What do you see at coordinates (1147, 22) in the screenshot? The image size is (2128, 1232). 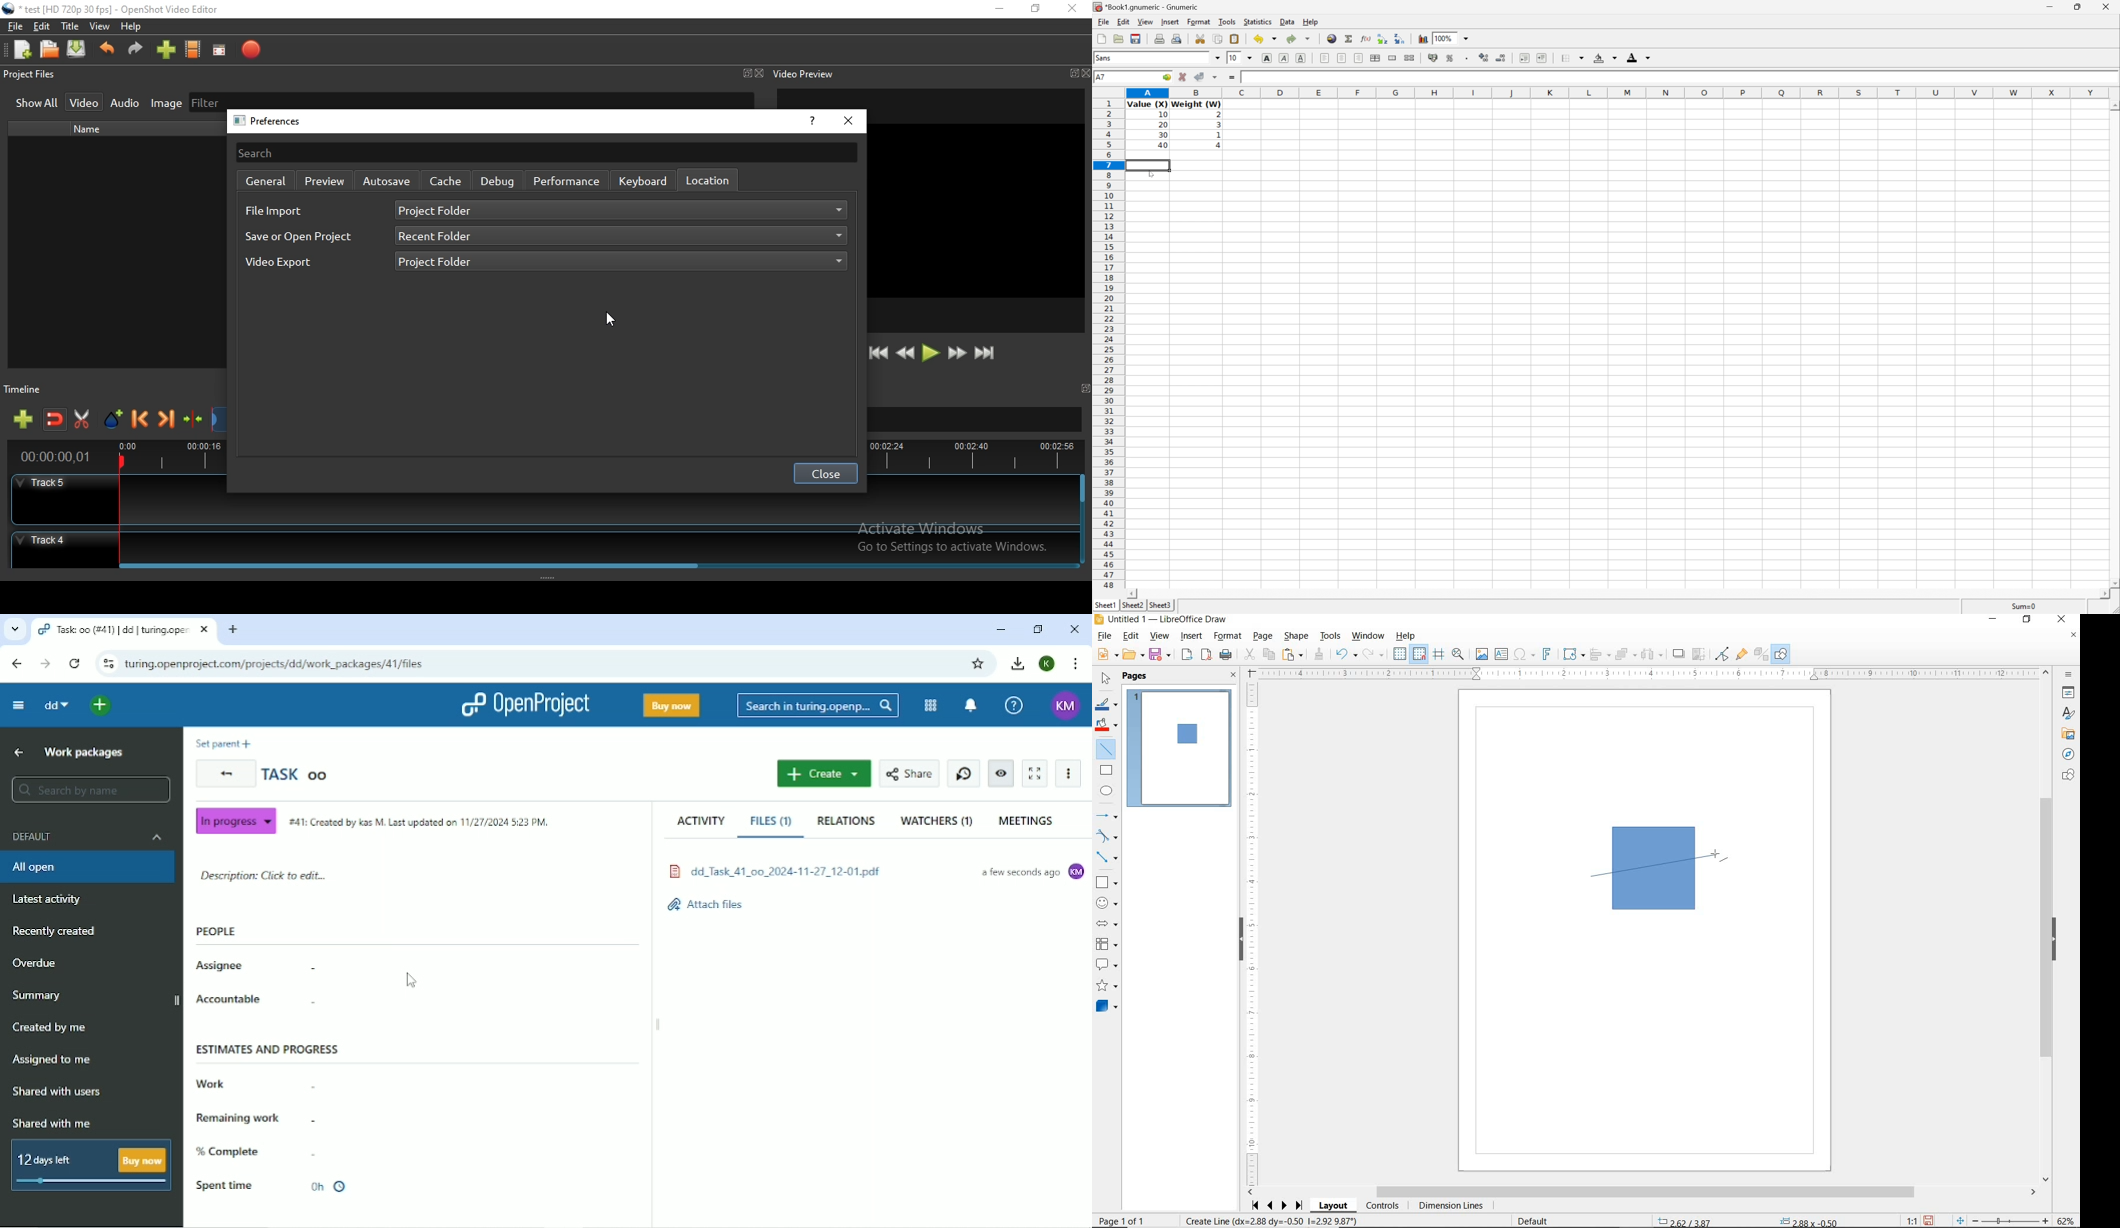 I see `View` at bounding box center [1147, 22].